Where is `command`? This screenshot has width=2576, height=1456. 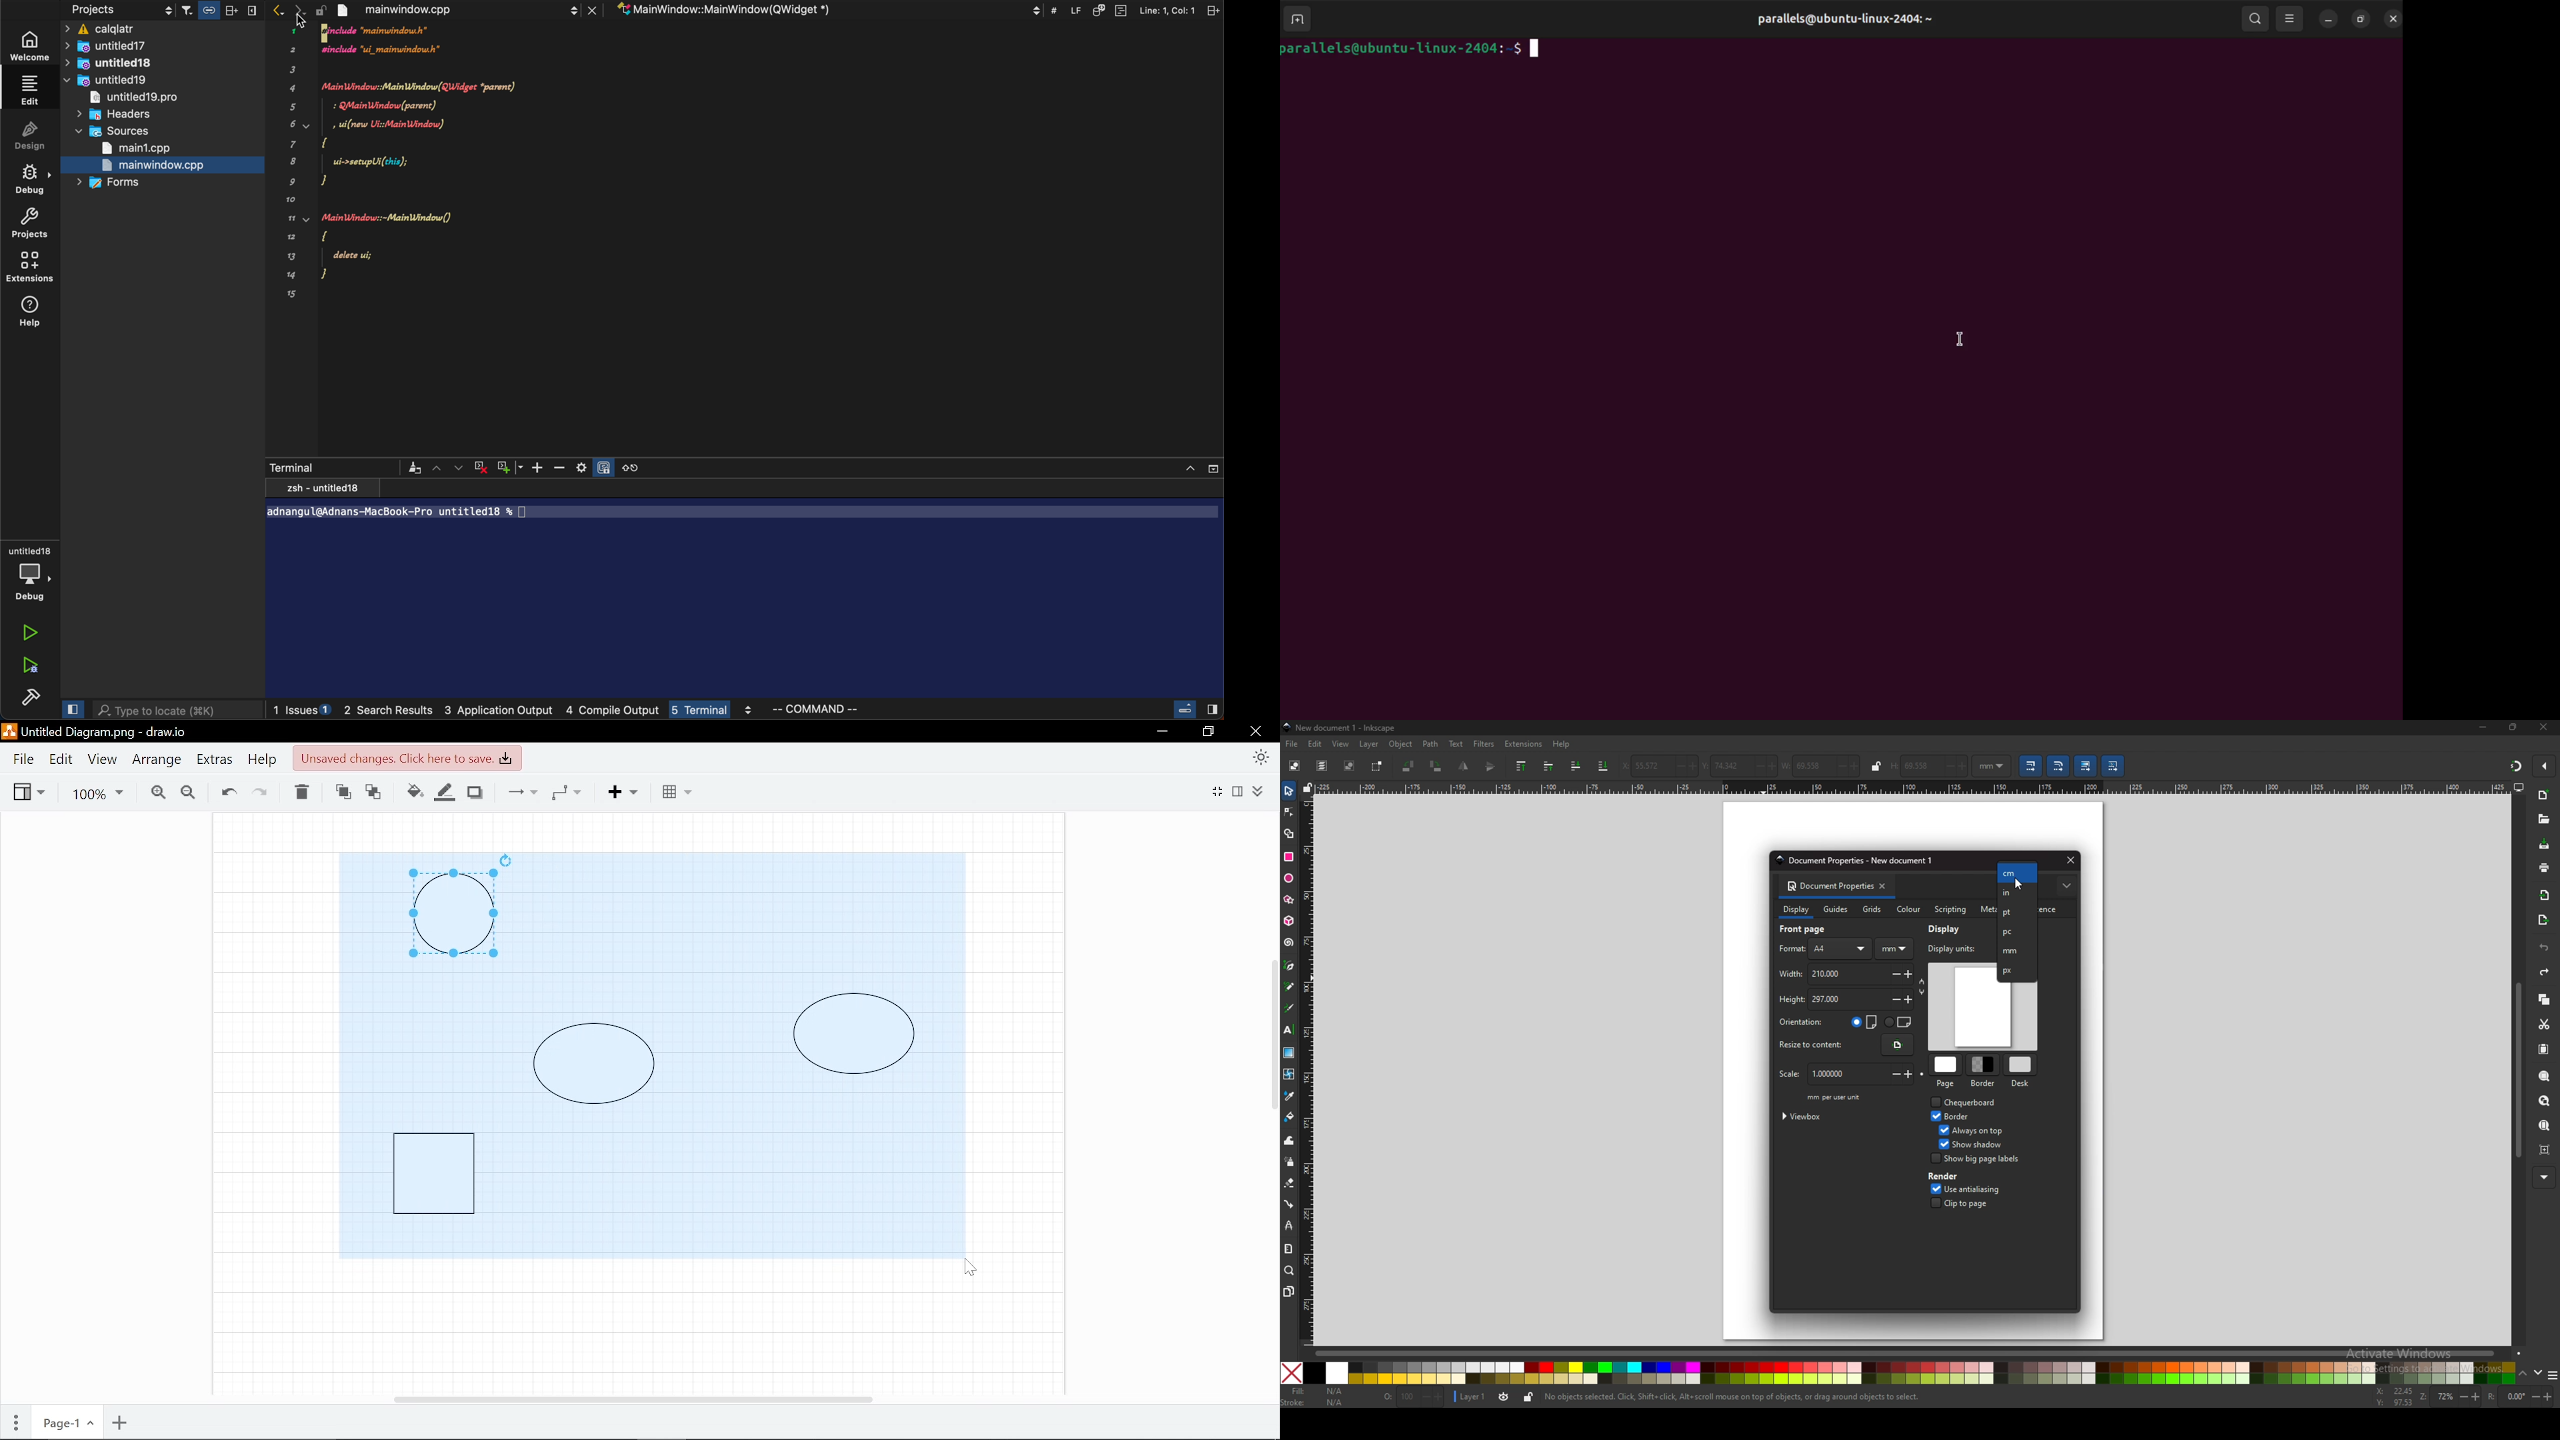 command is located at coordinates (860, 708).